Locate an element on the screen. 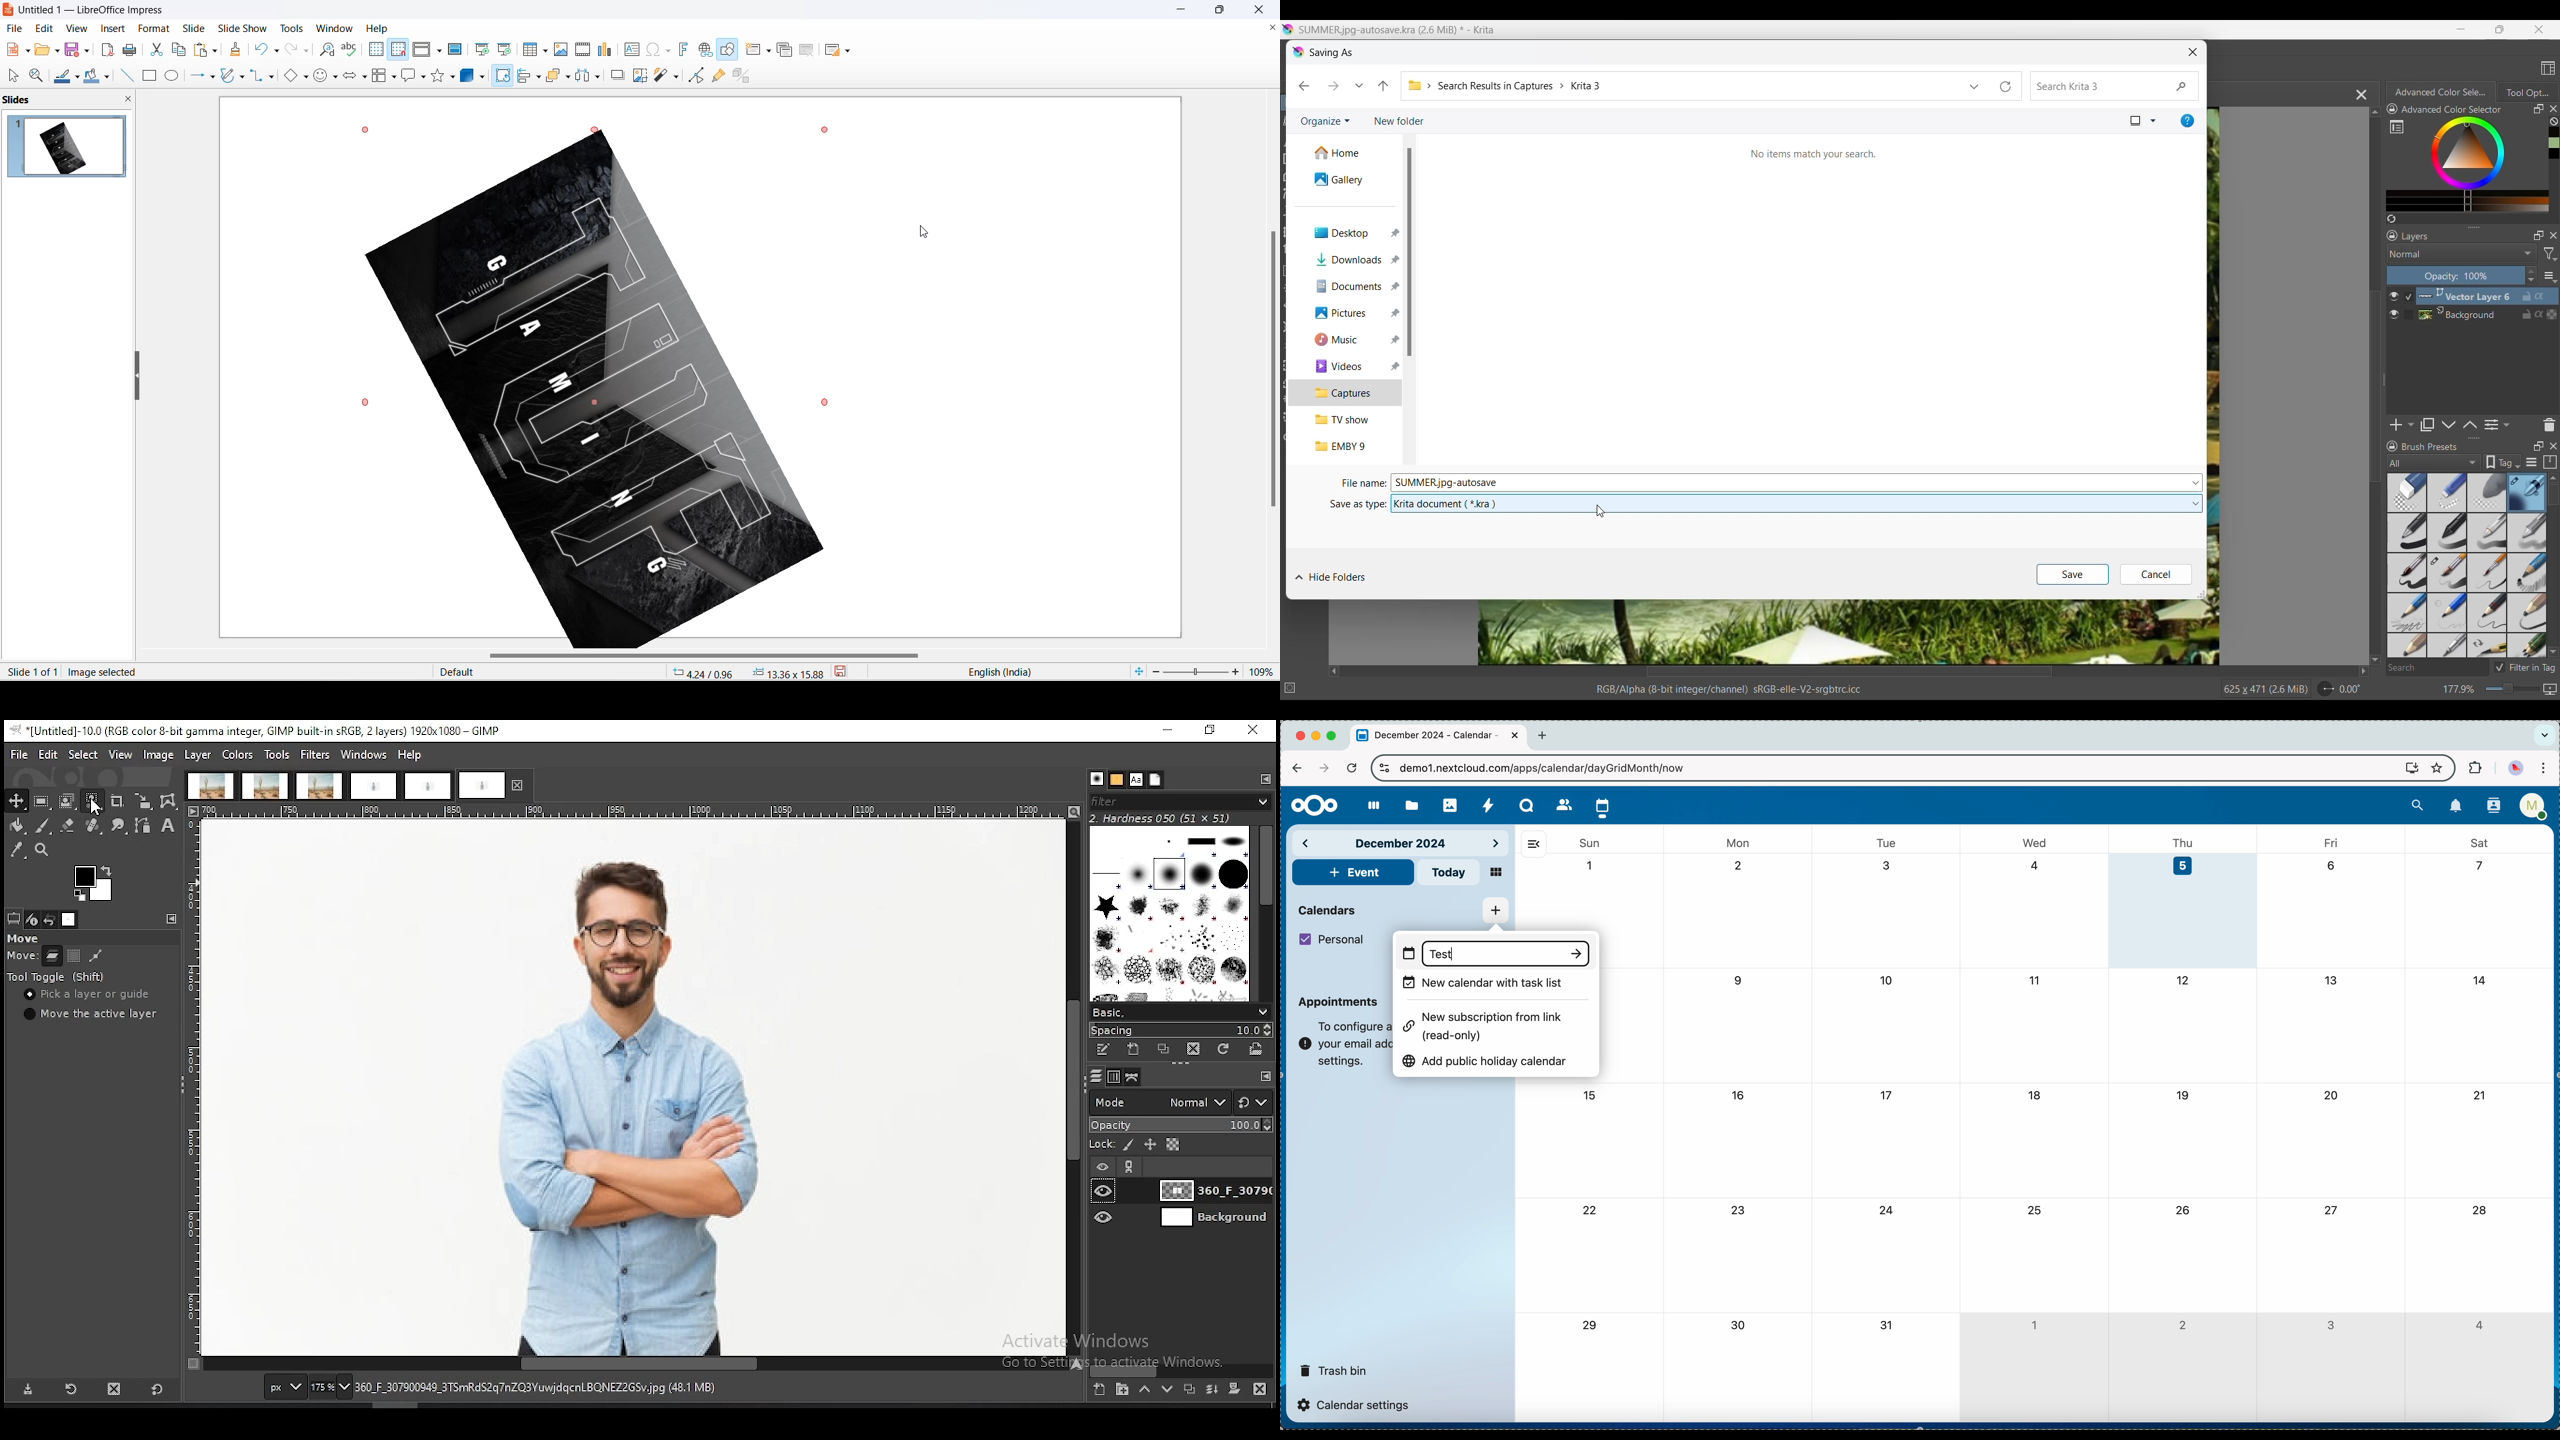  clone formatting is located at coordinates (239, 51).